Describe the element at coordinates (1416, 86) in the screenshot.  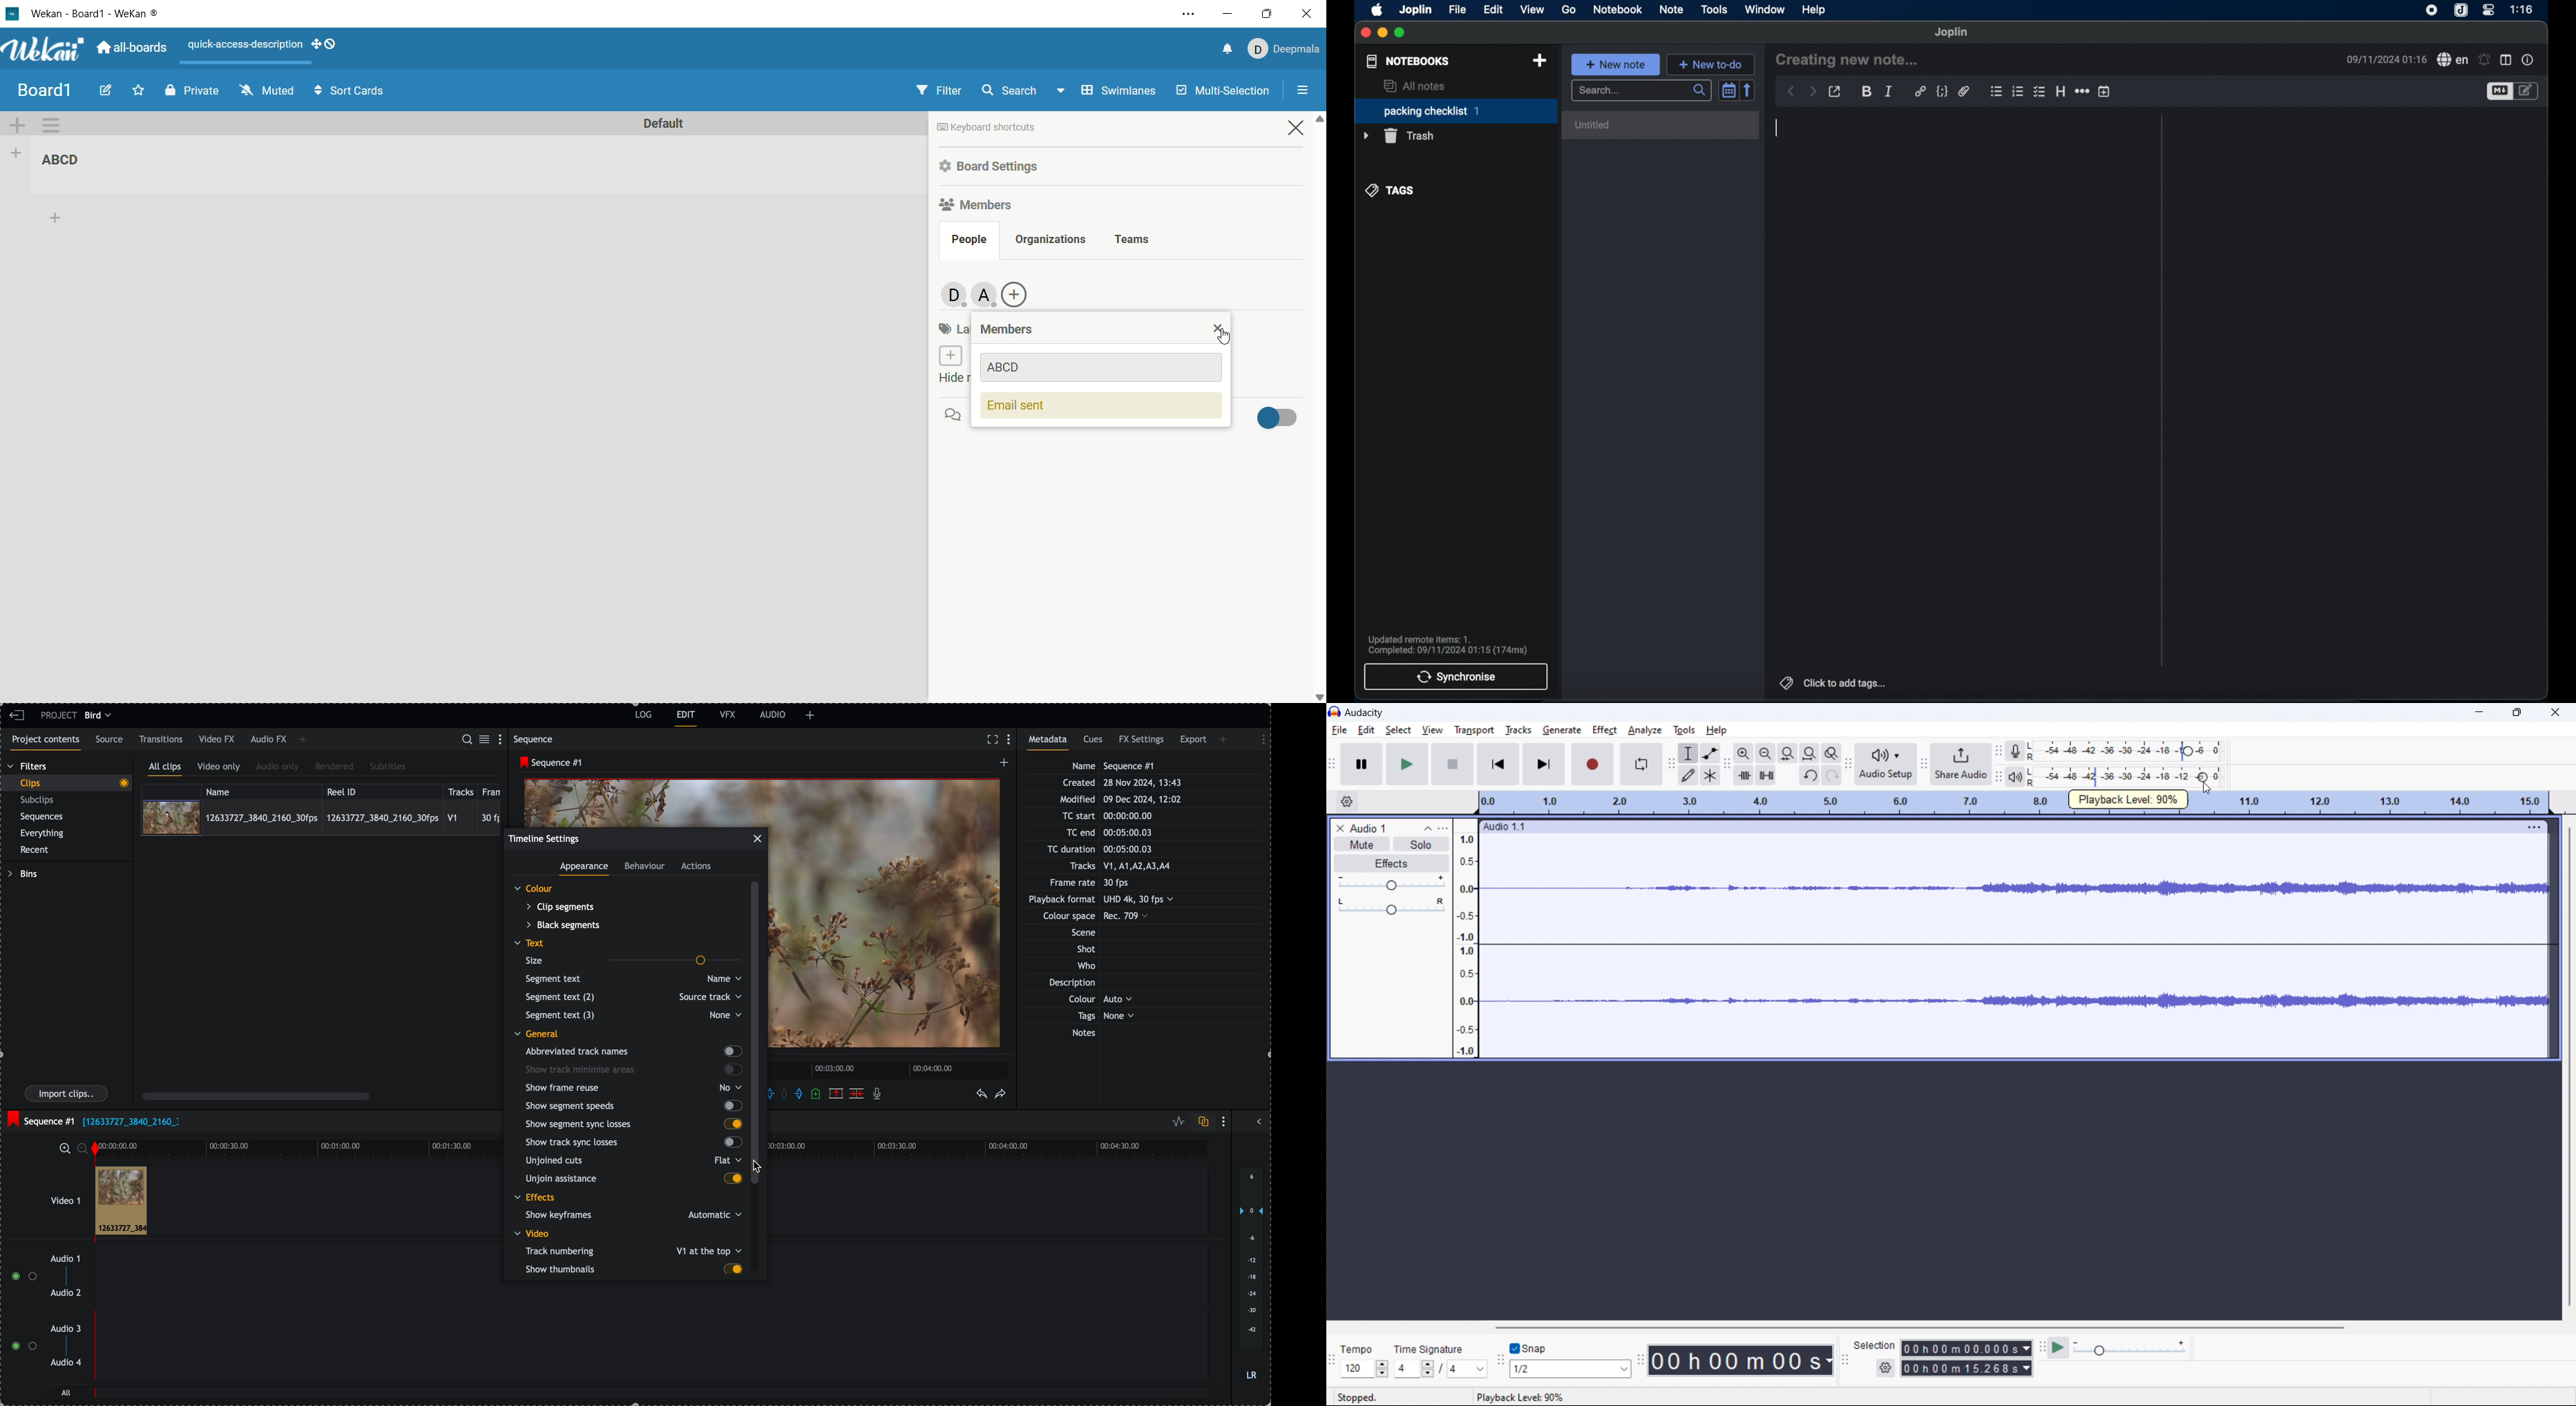
I see `all notes` at that location.